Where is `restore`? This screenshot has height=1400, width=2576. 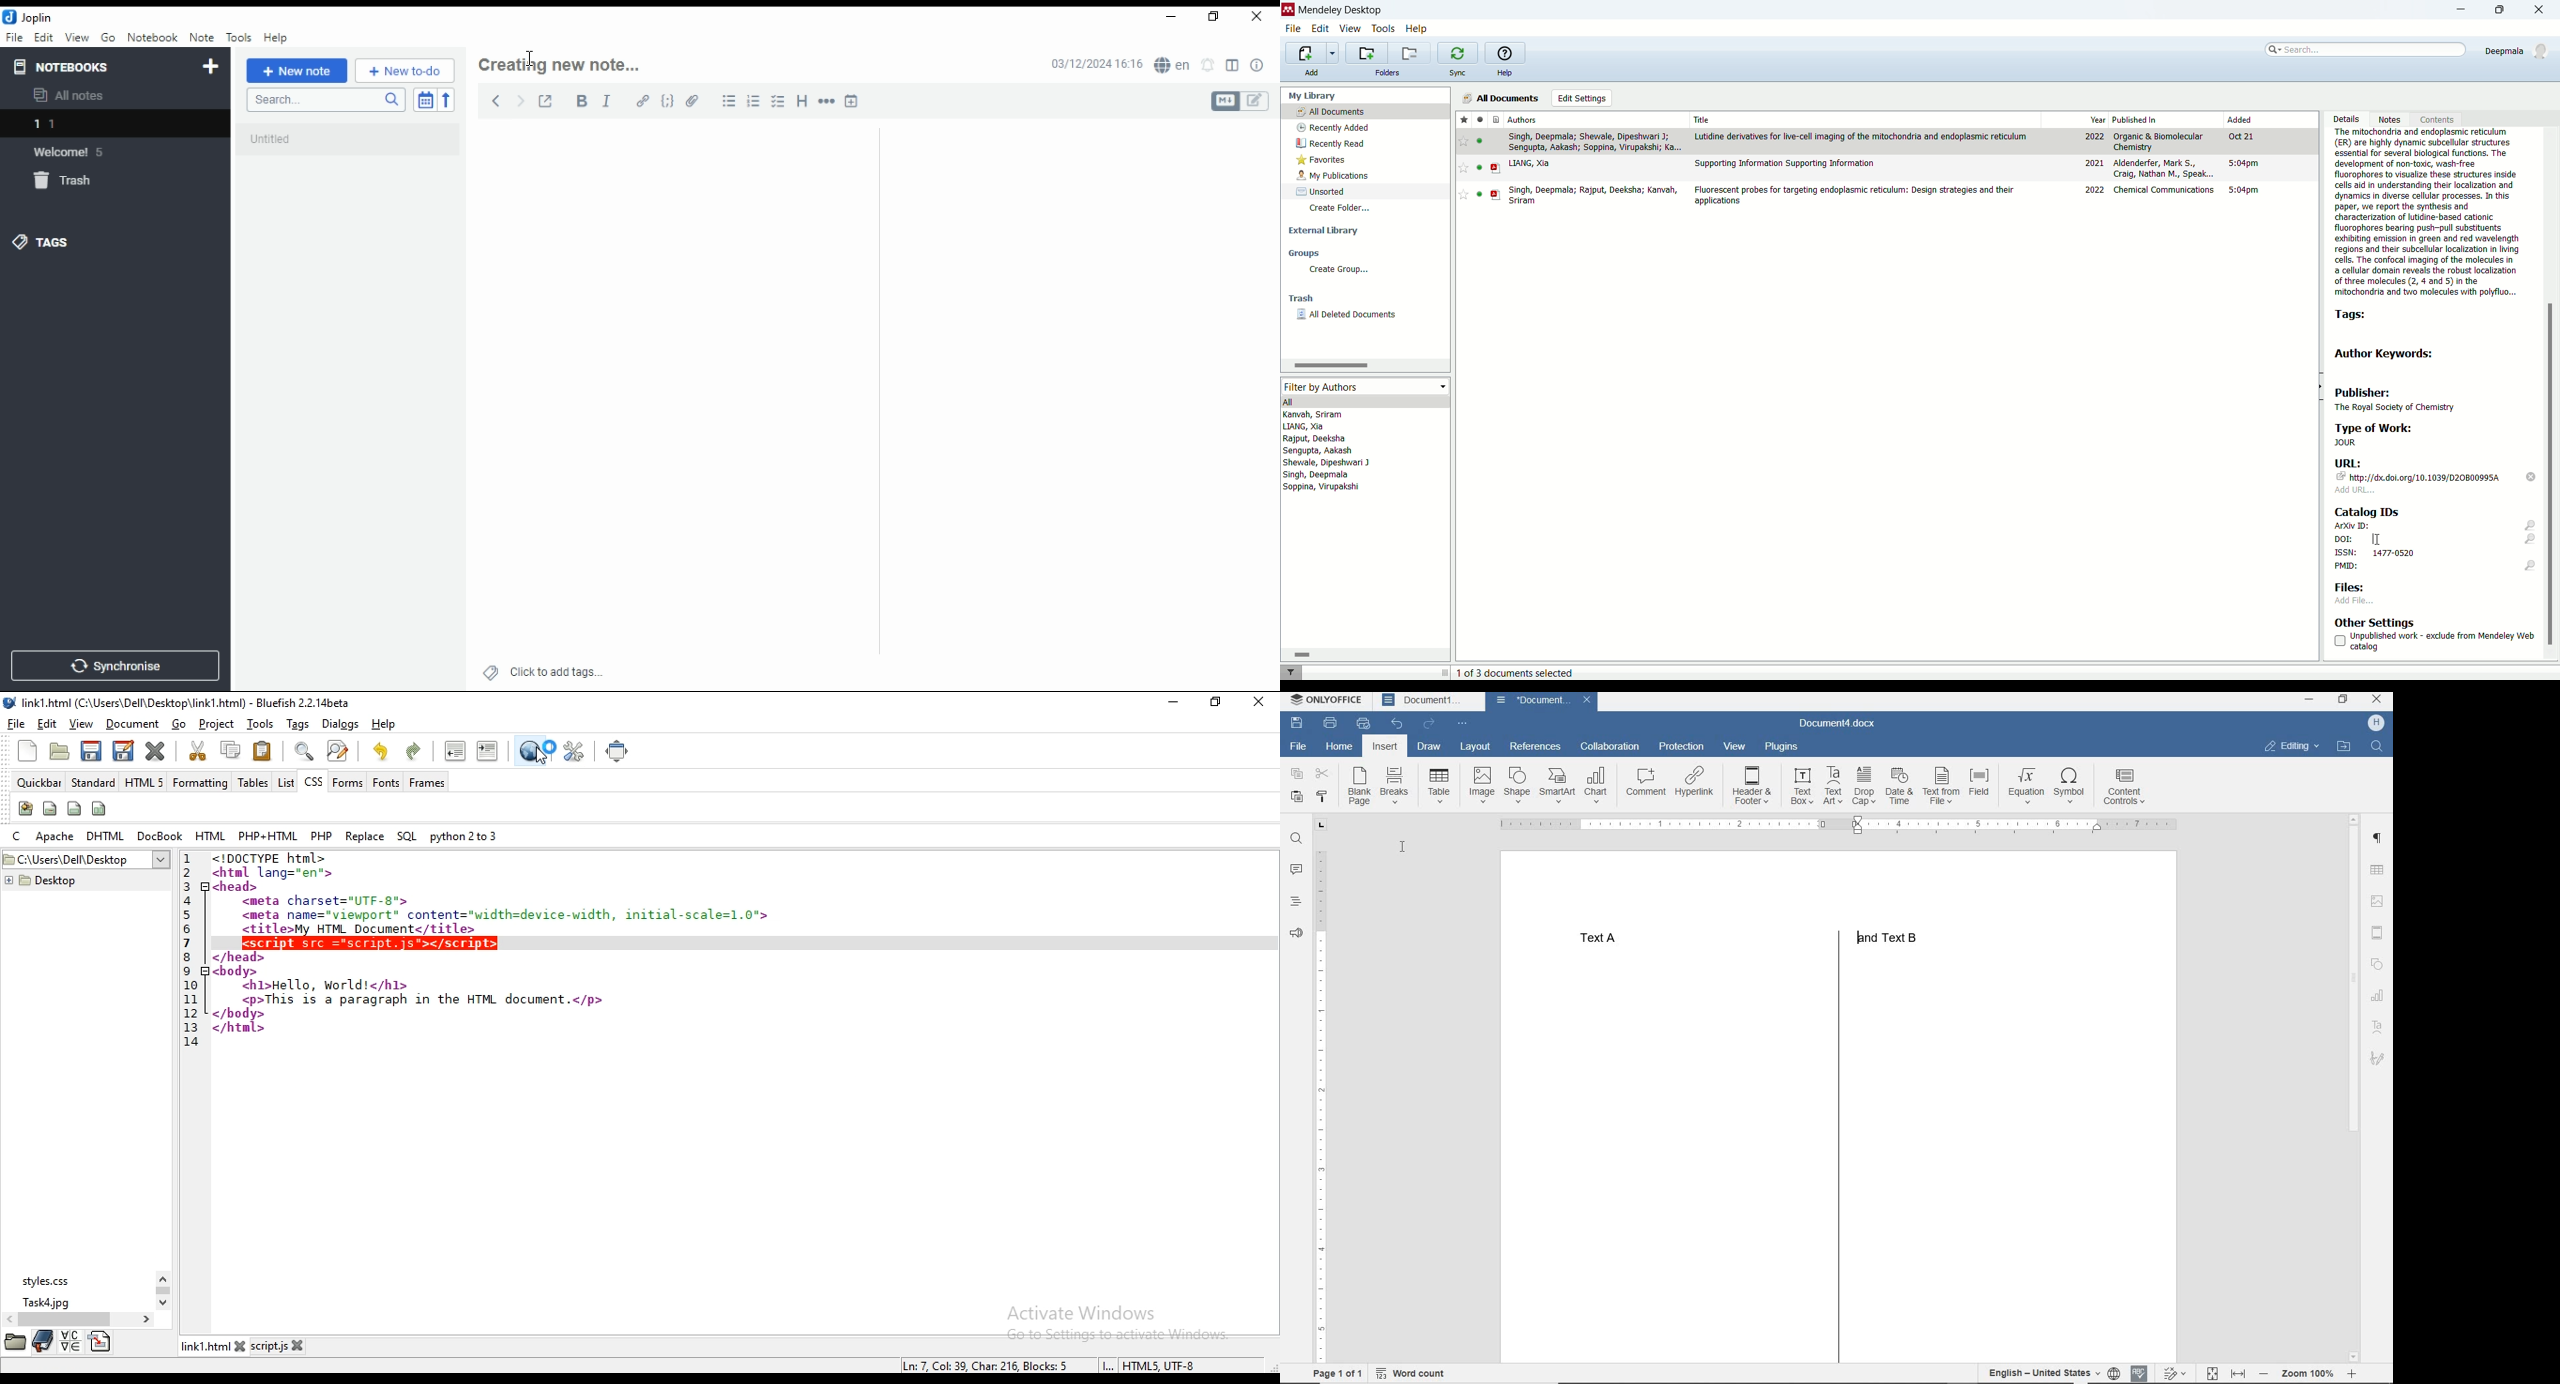 restore is located at coordinates (1216, 17).